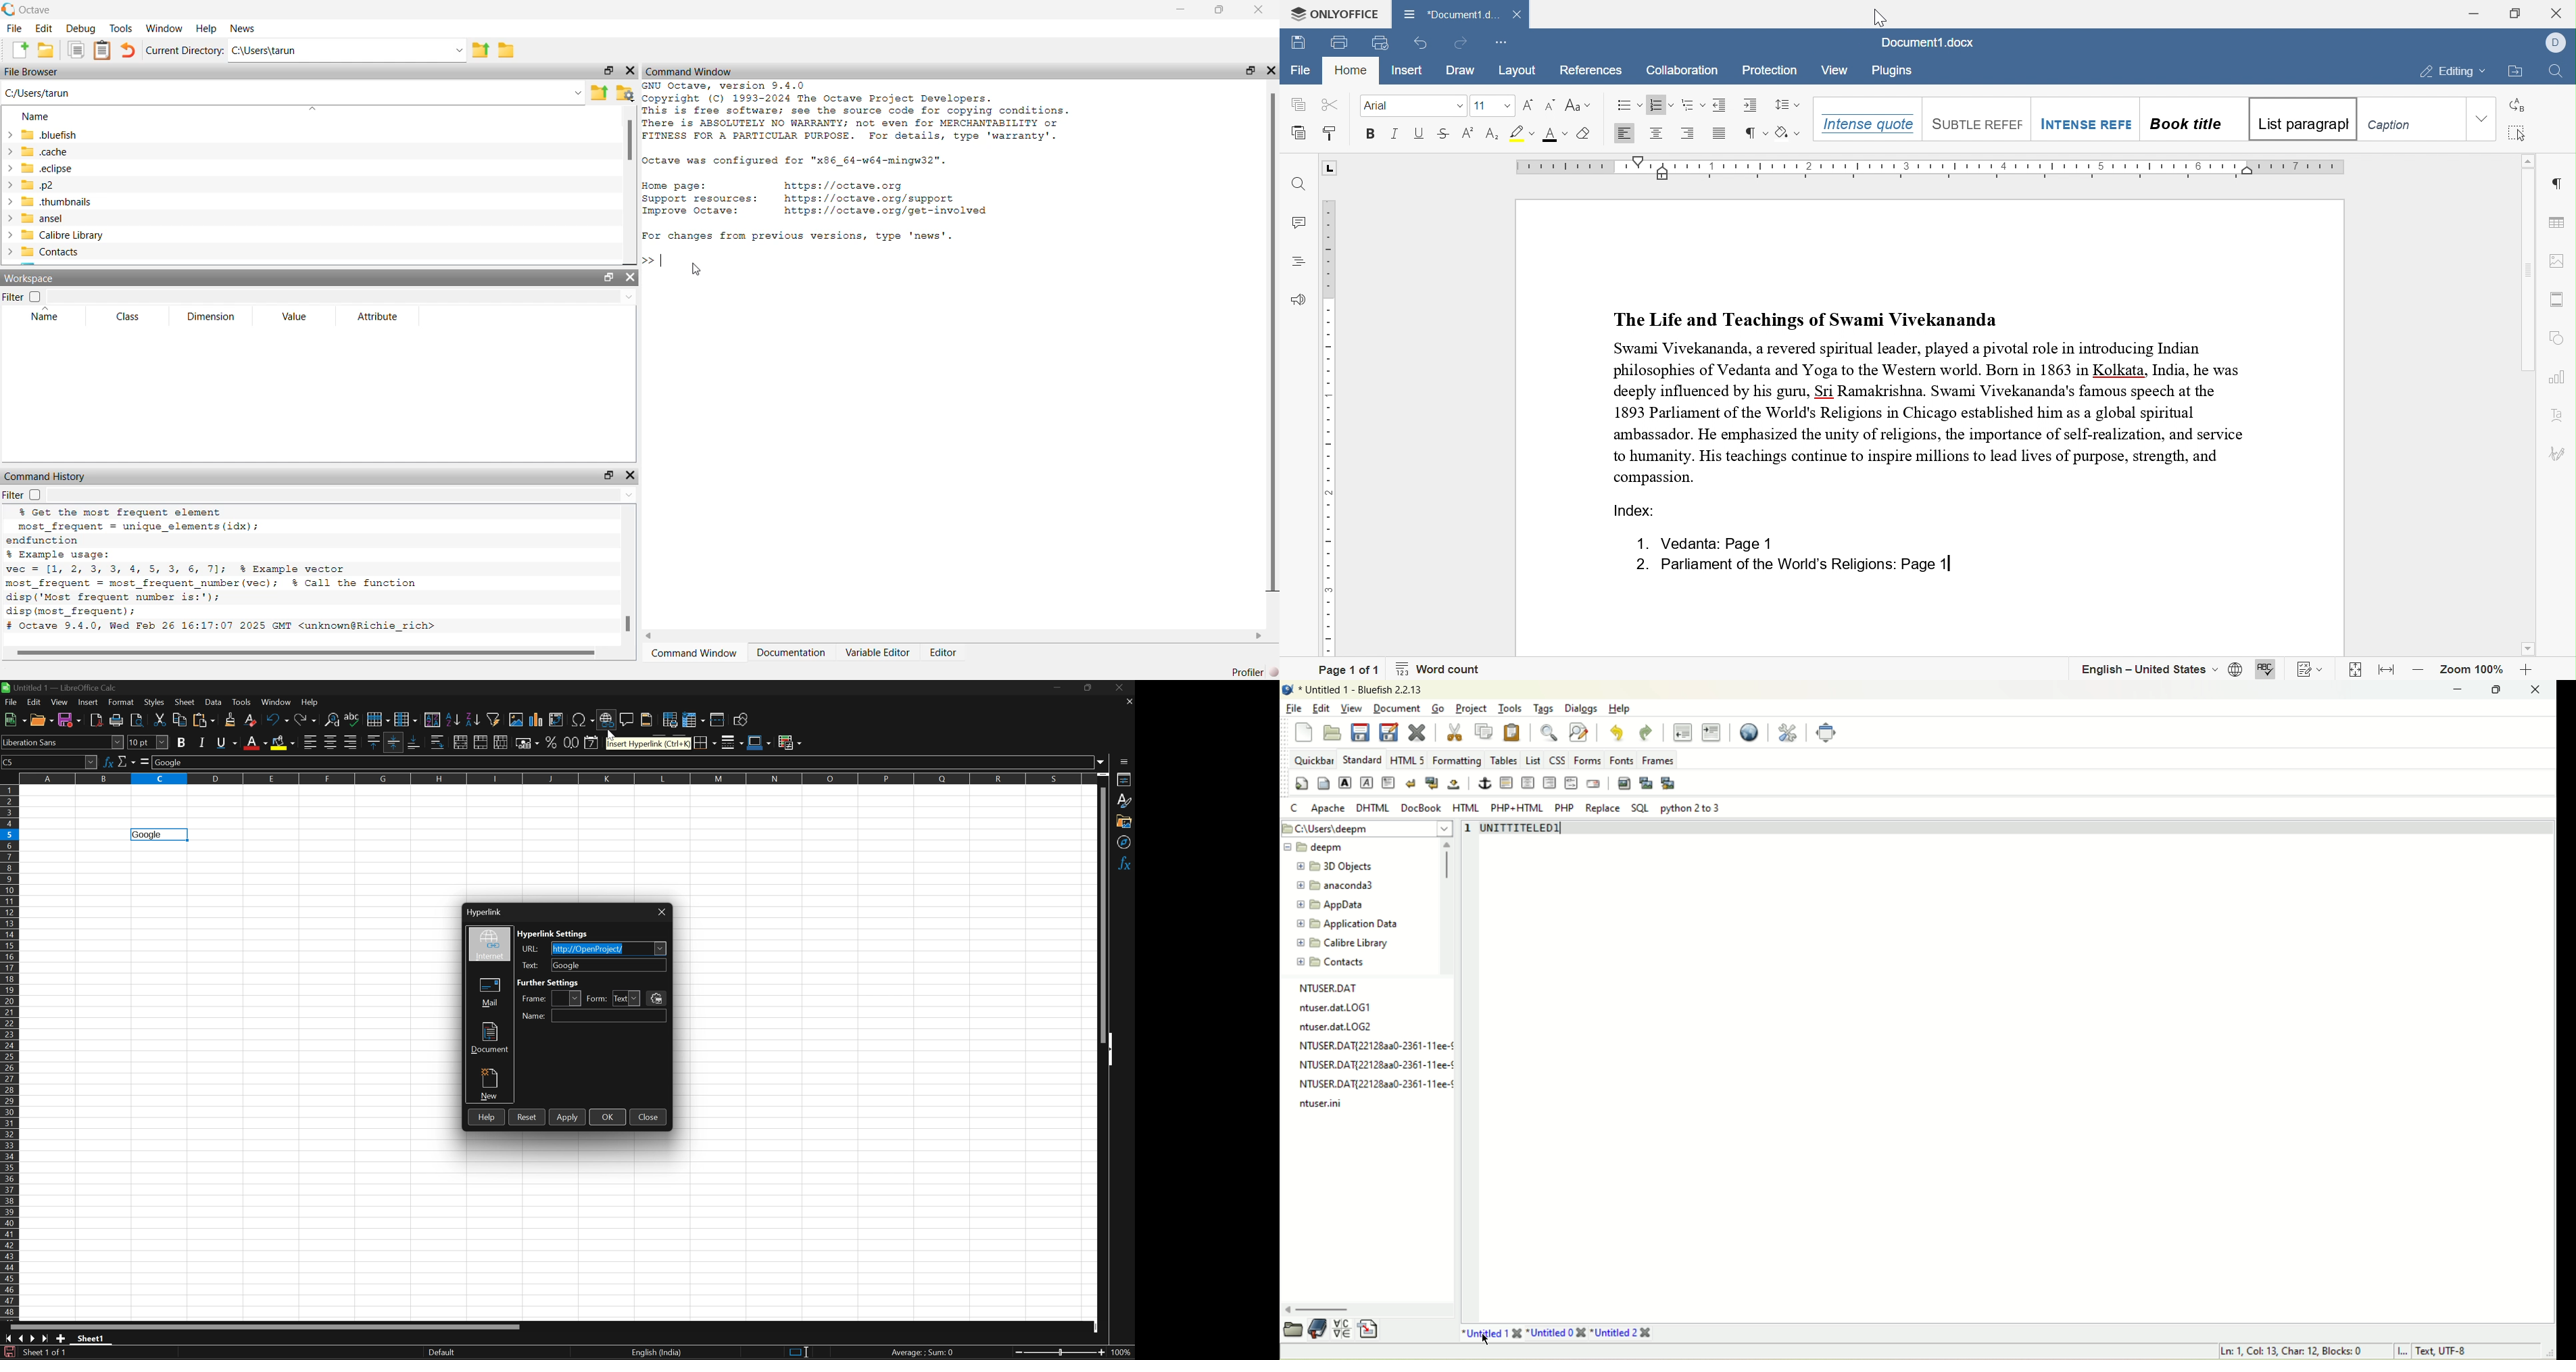 The image size is (2576, 1372). Describe the element at coordinates (2356, 673) in the screenshot. I see `fit to page` at that location.